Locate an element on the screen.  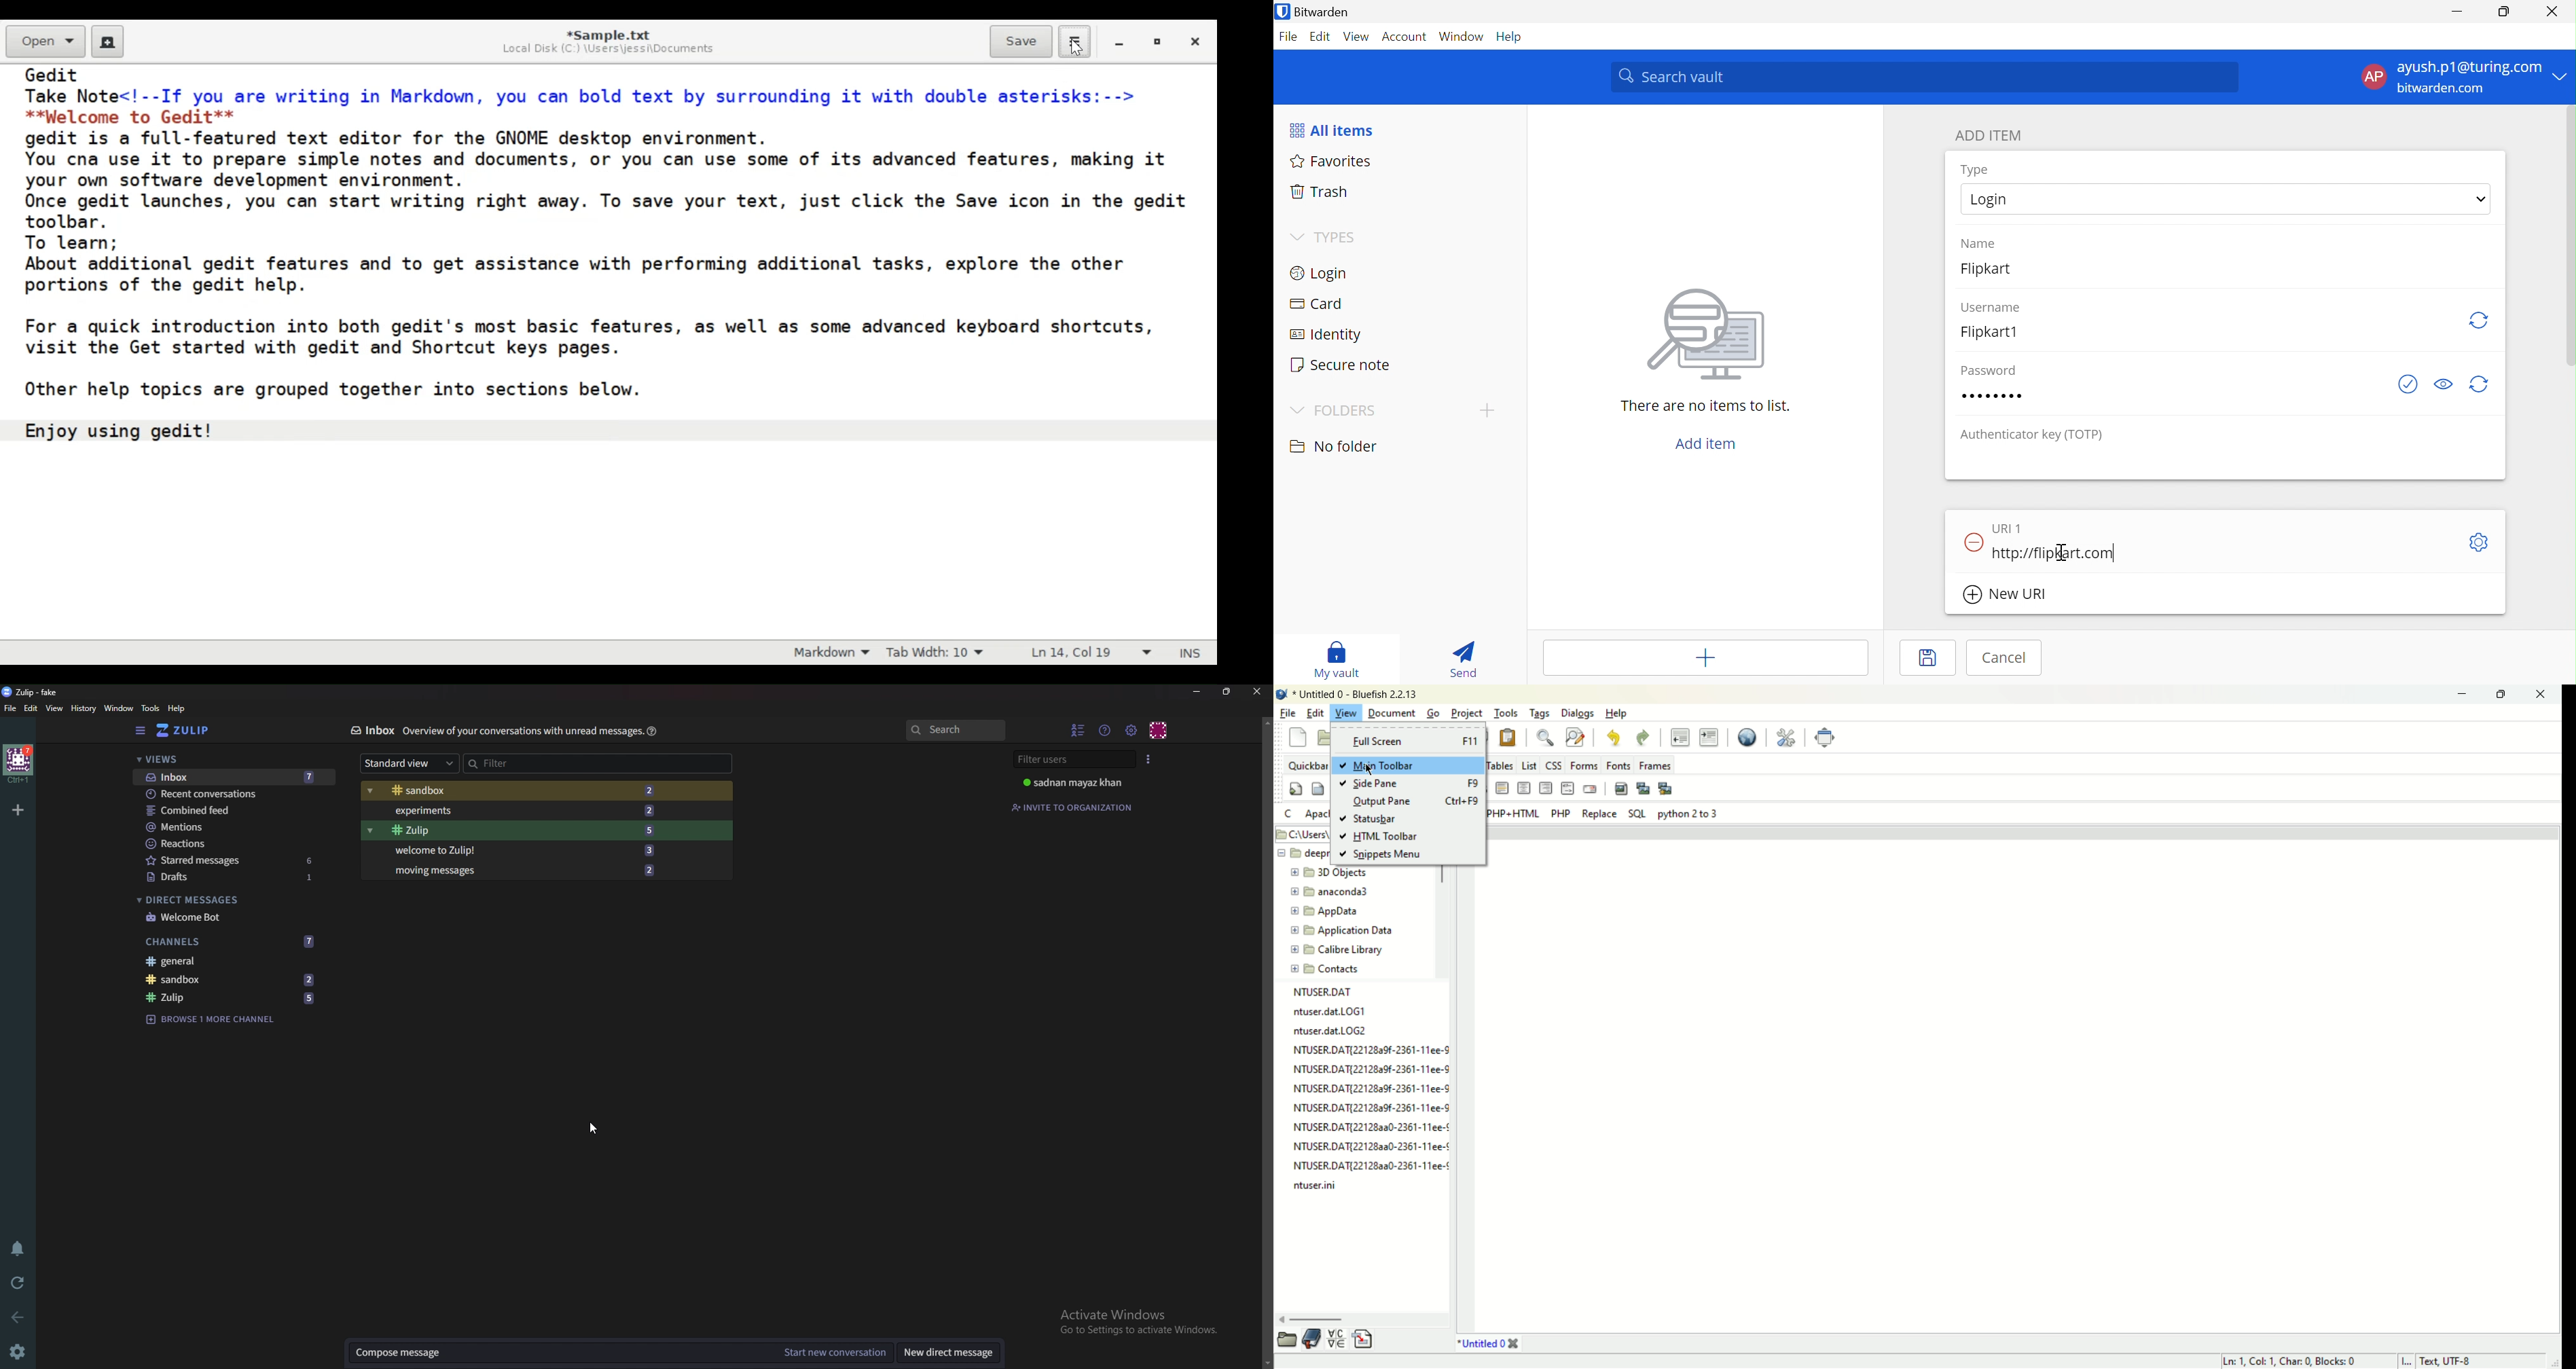
Password is located at coordinates (1995, 397).